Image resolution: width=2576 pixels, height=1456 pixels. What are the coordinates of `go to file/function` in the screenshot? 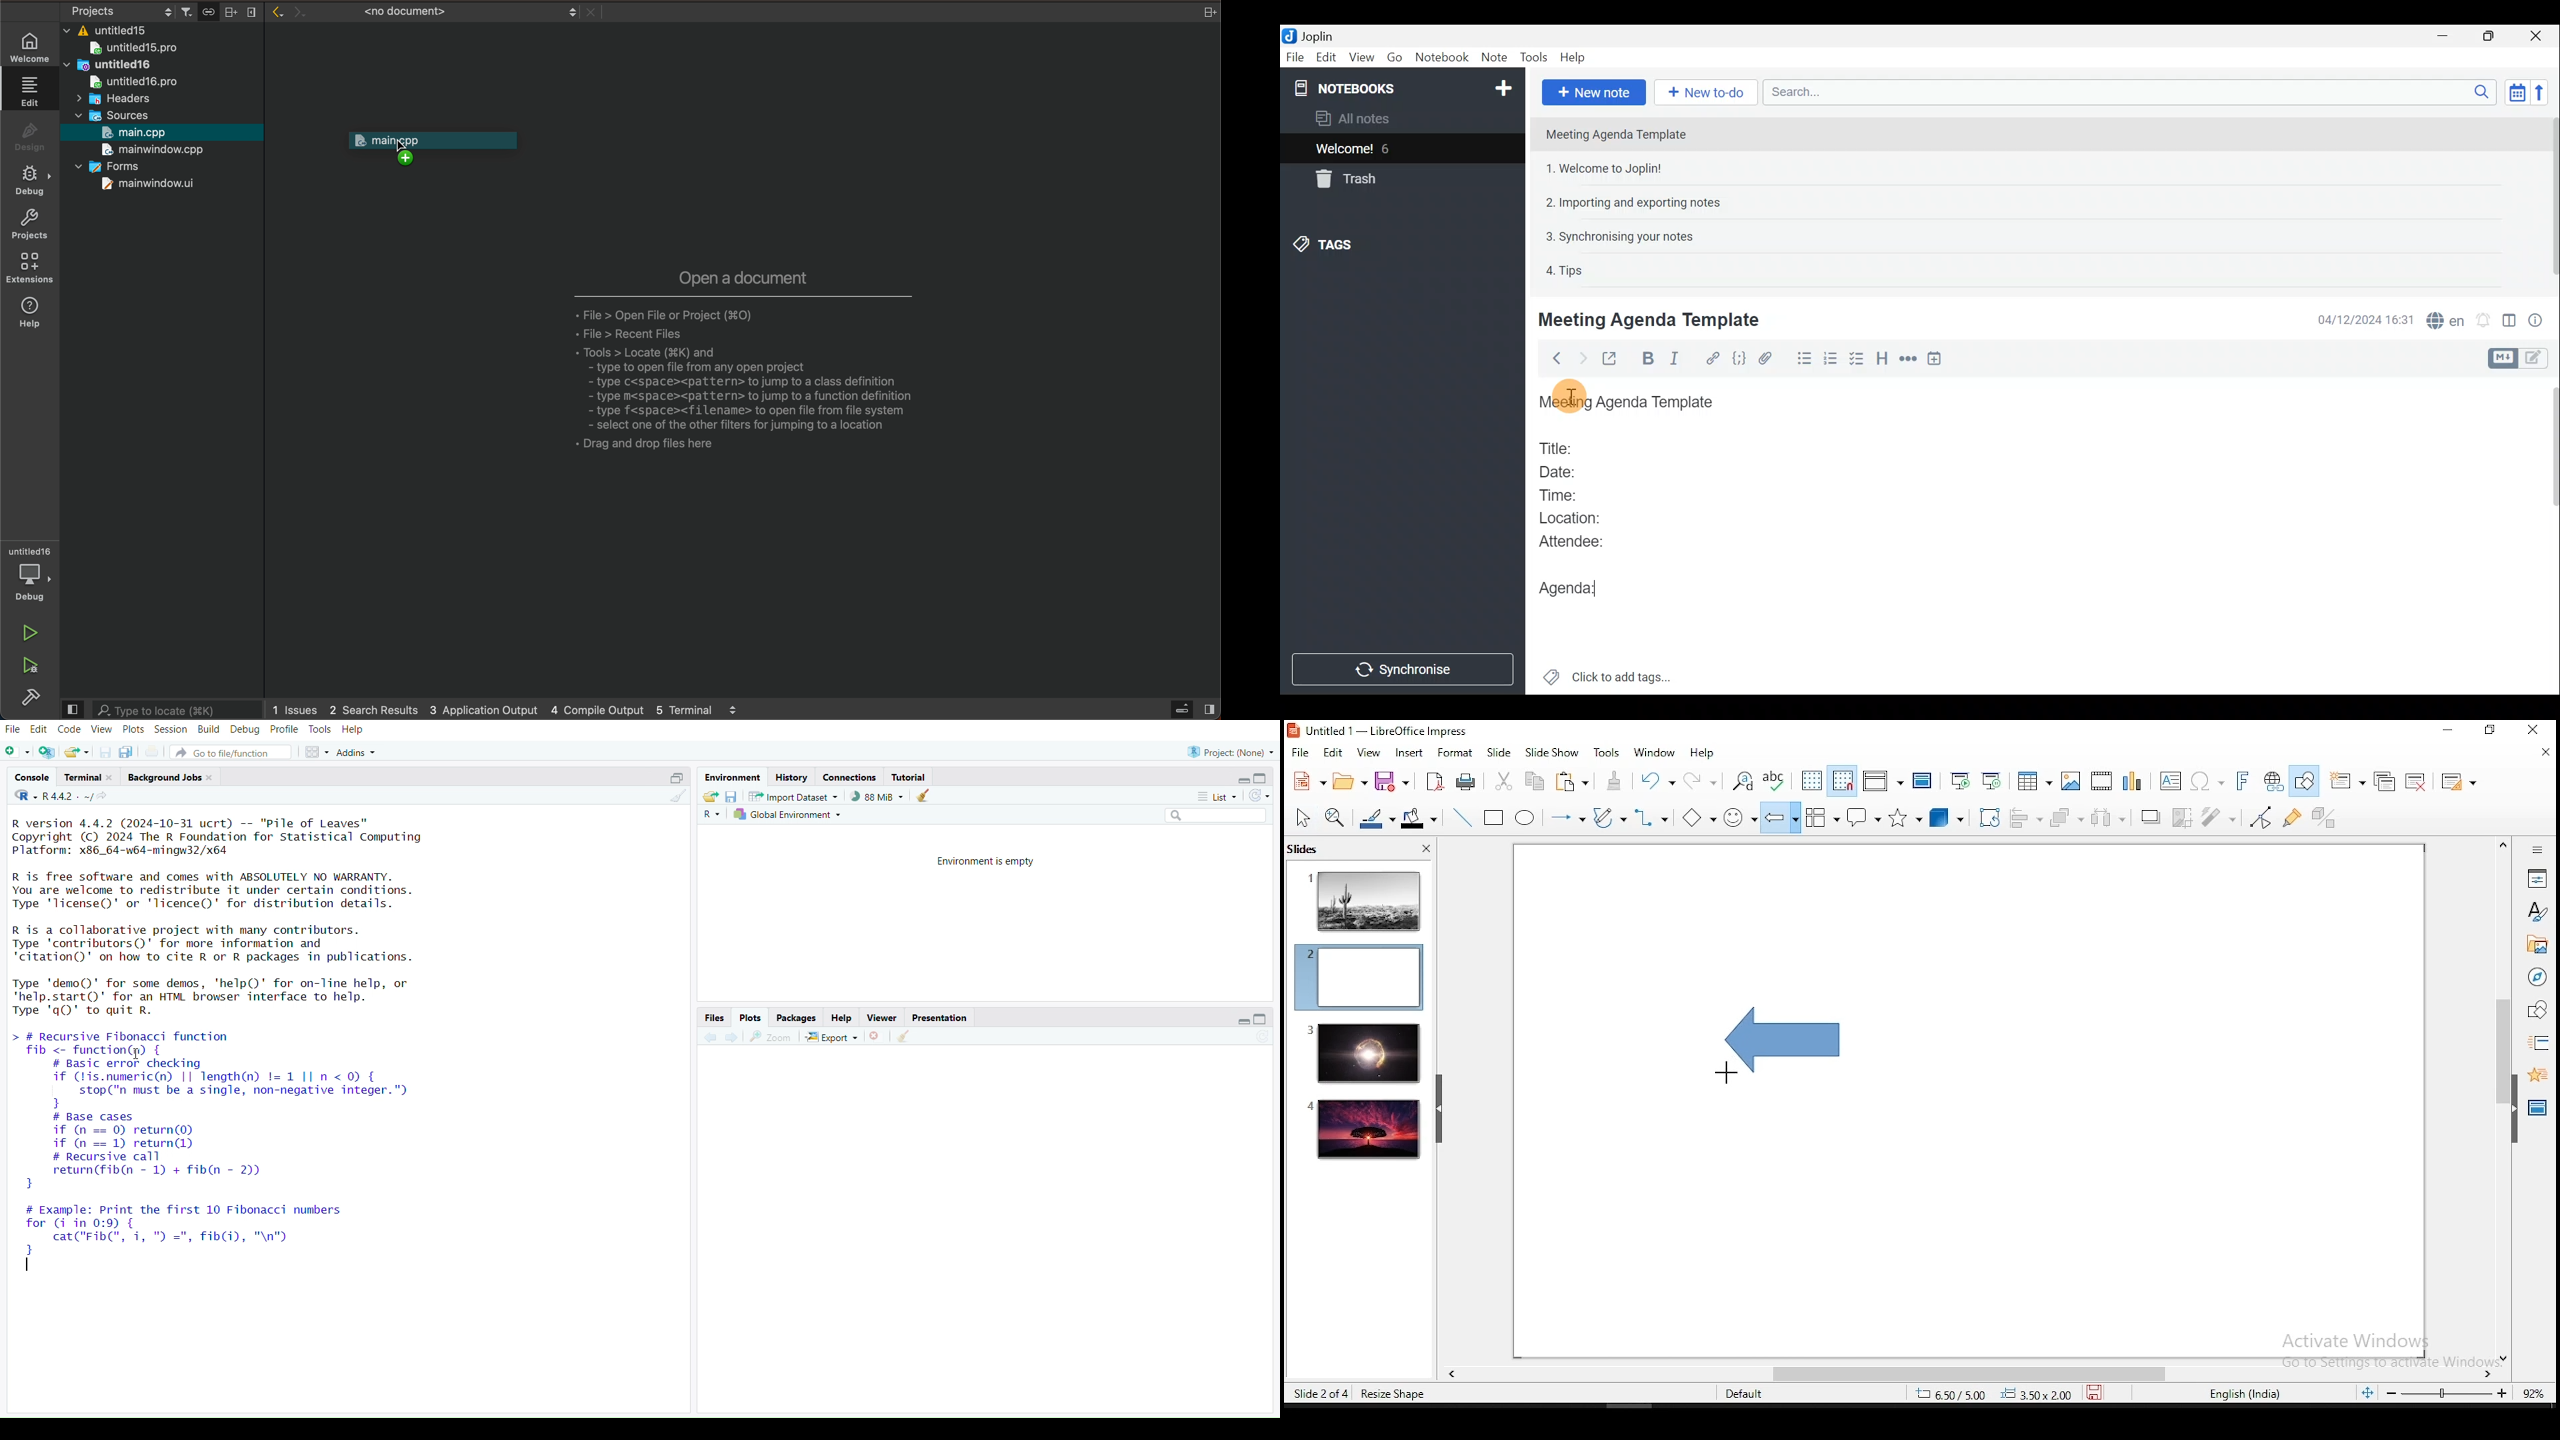 It's located at (231, 753).